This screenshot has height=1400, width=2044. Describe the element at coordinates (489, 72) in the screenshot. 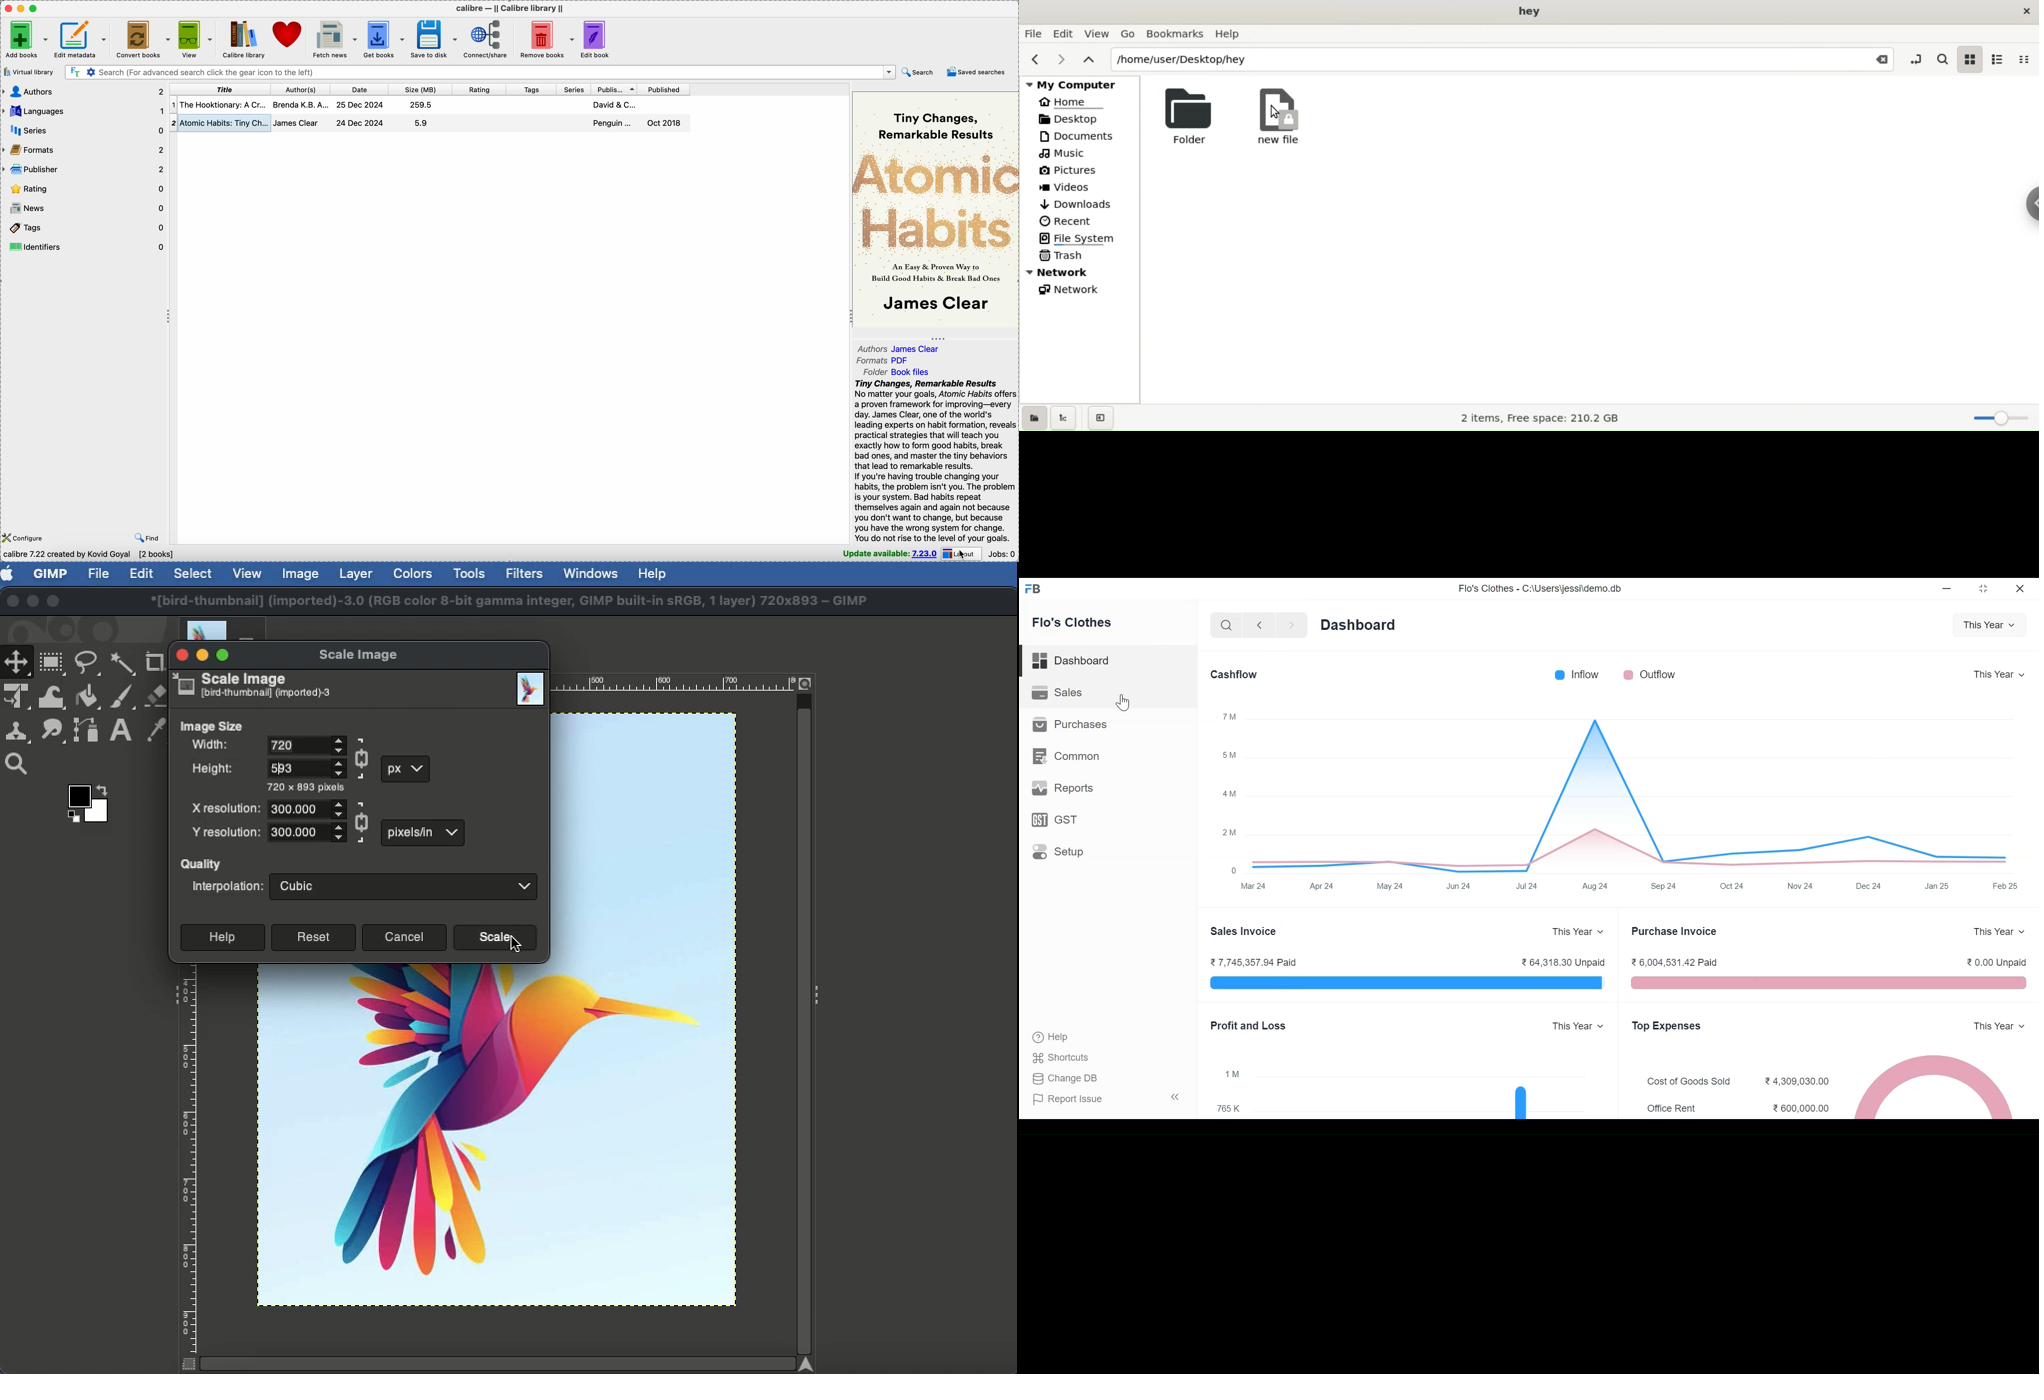

I see `search (for advanced search click the gear icon to the left)` at that location.